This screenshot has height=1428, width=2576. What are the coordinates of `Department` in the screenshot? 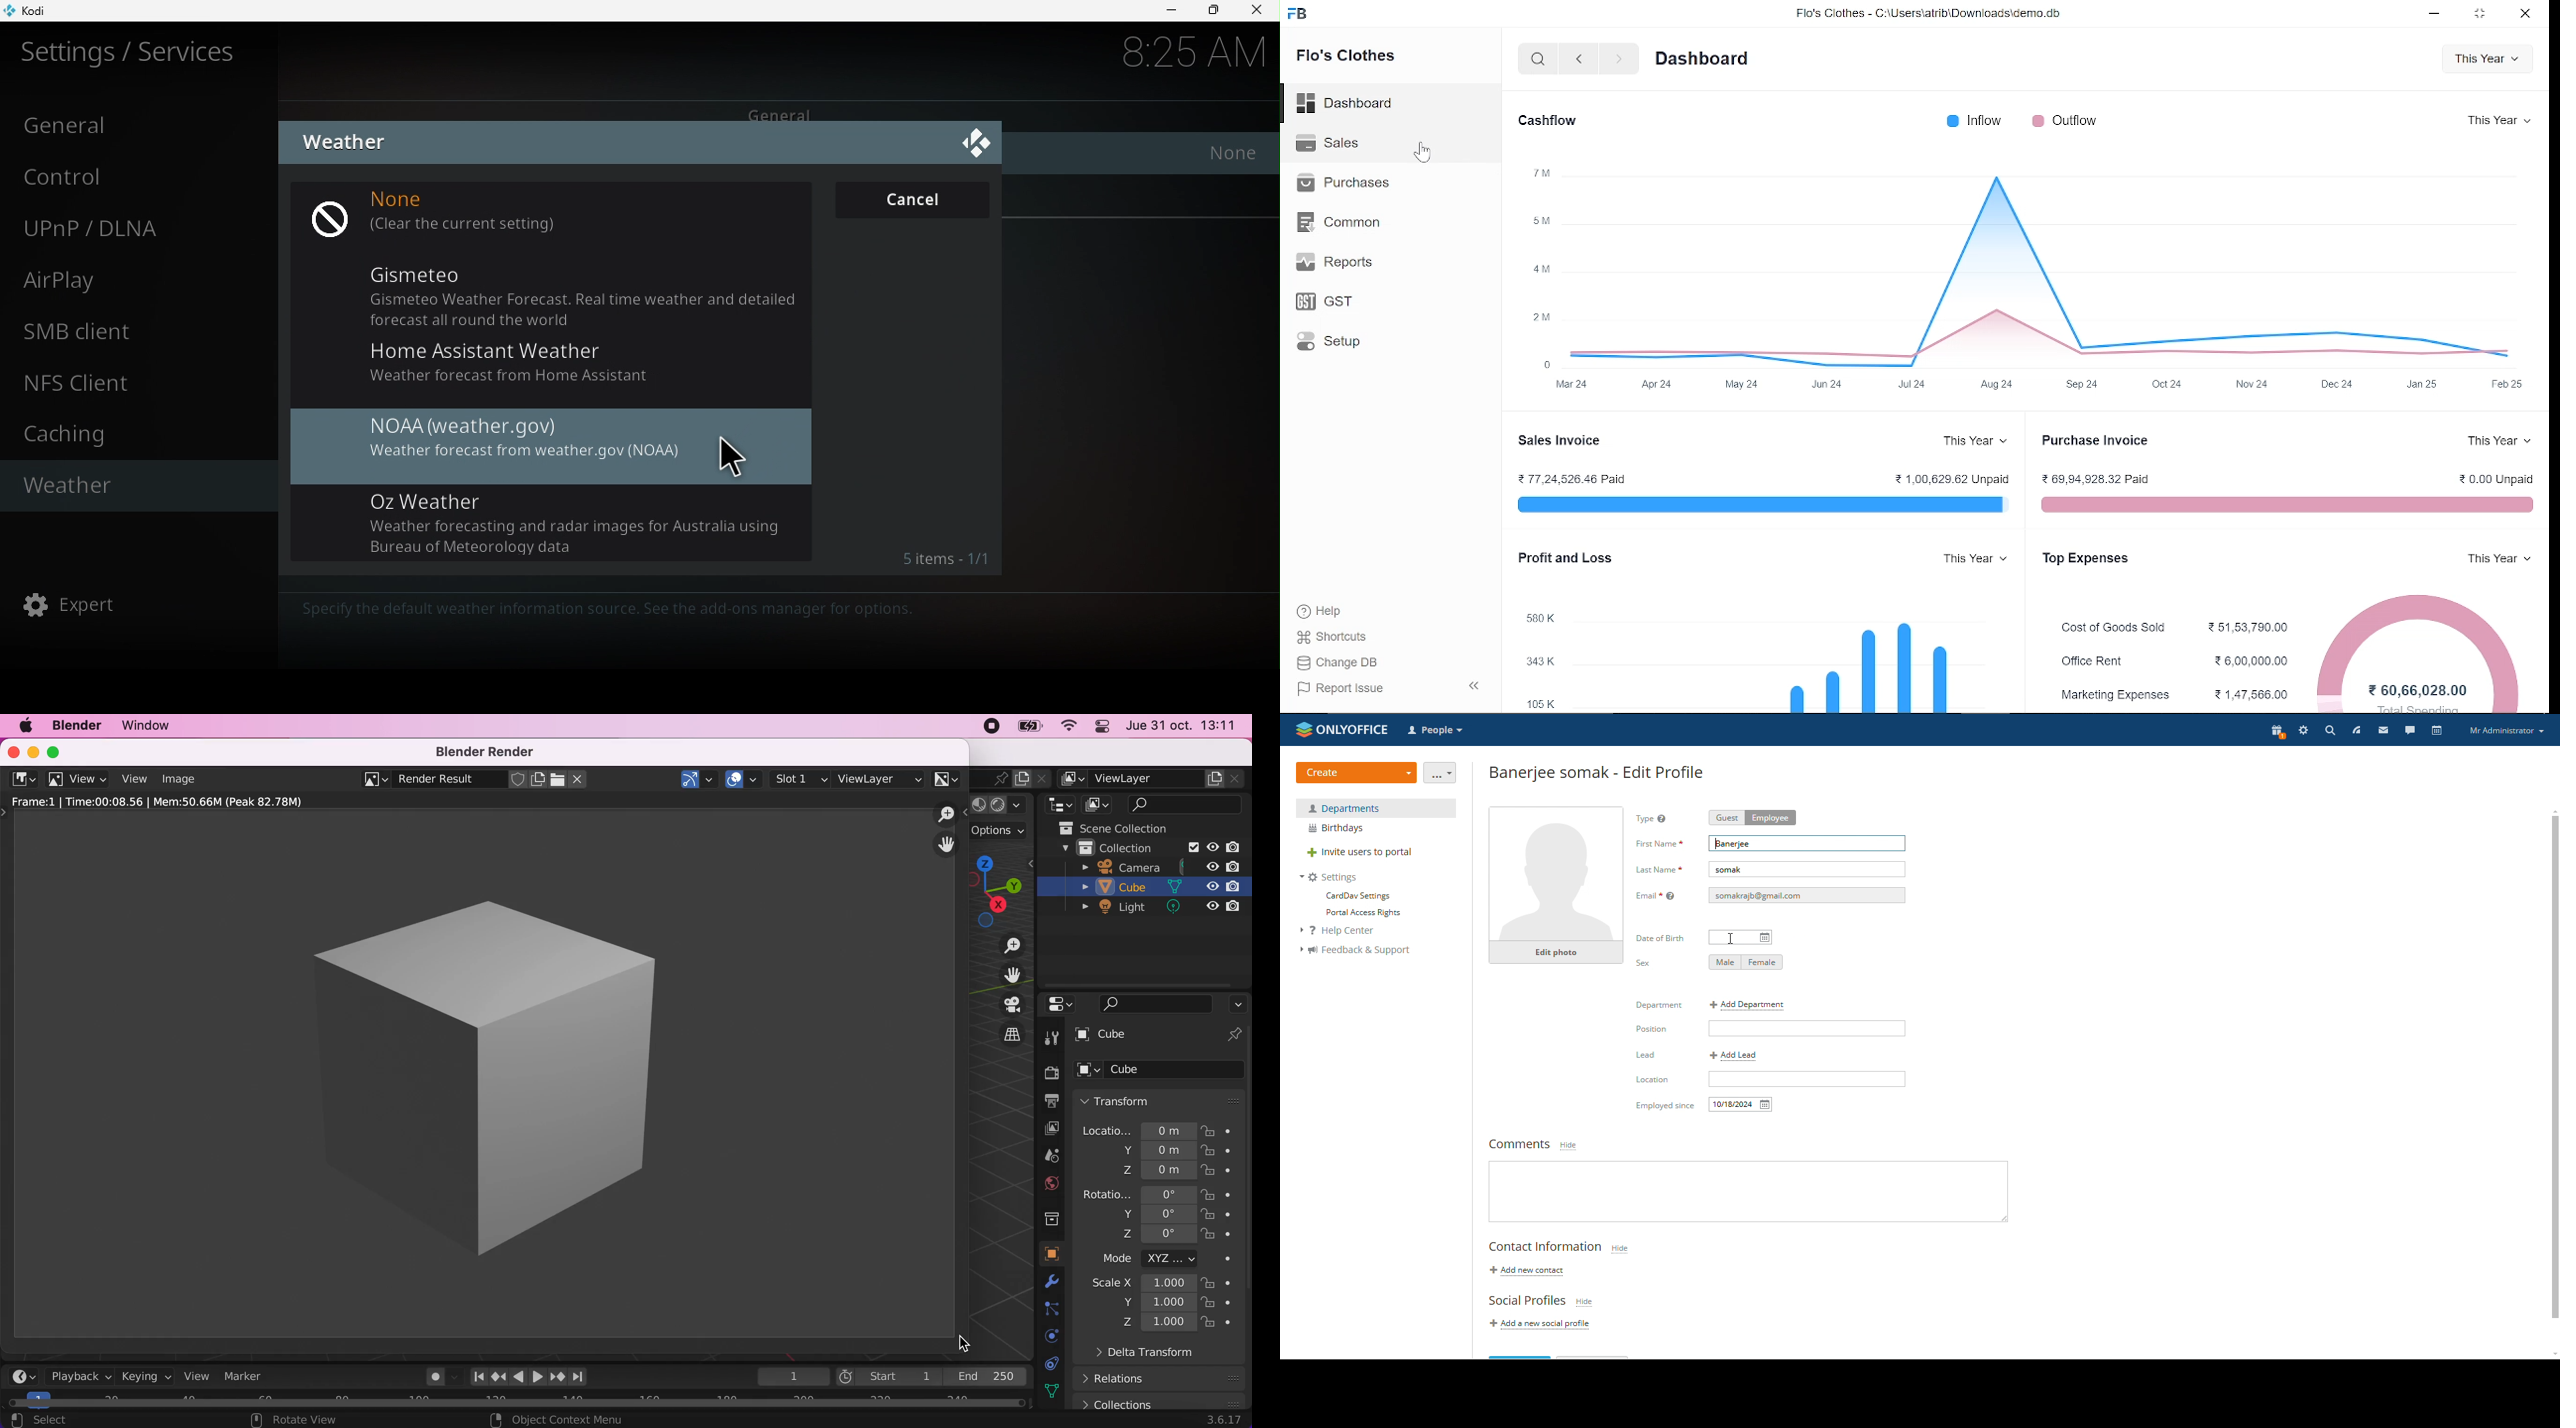 It's located at (1657, 1007).